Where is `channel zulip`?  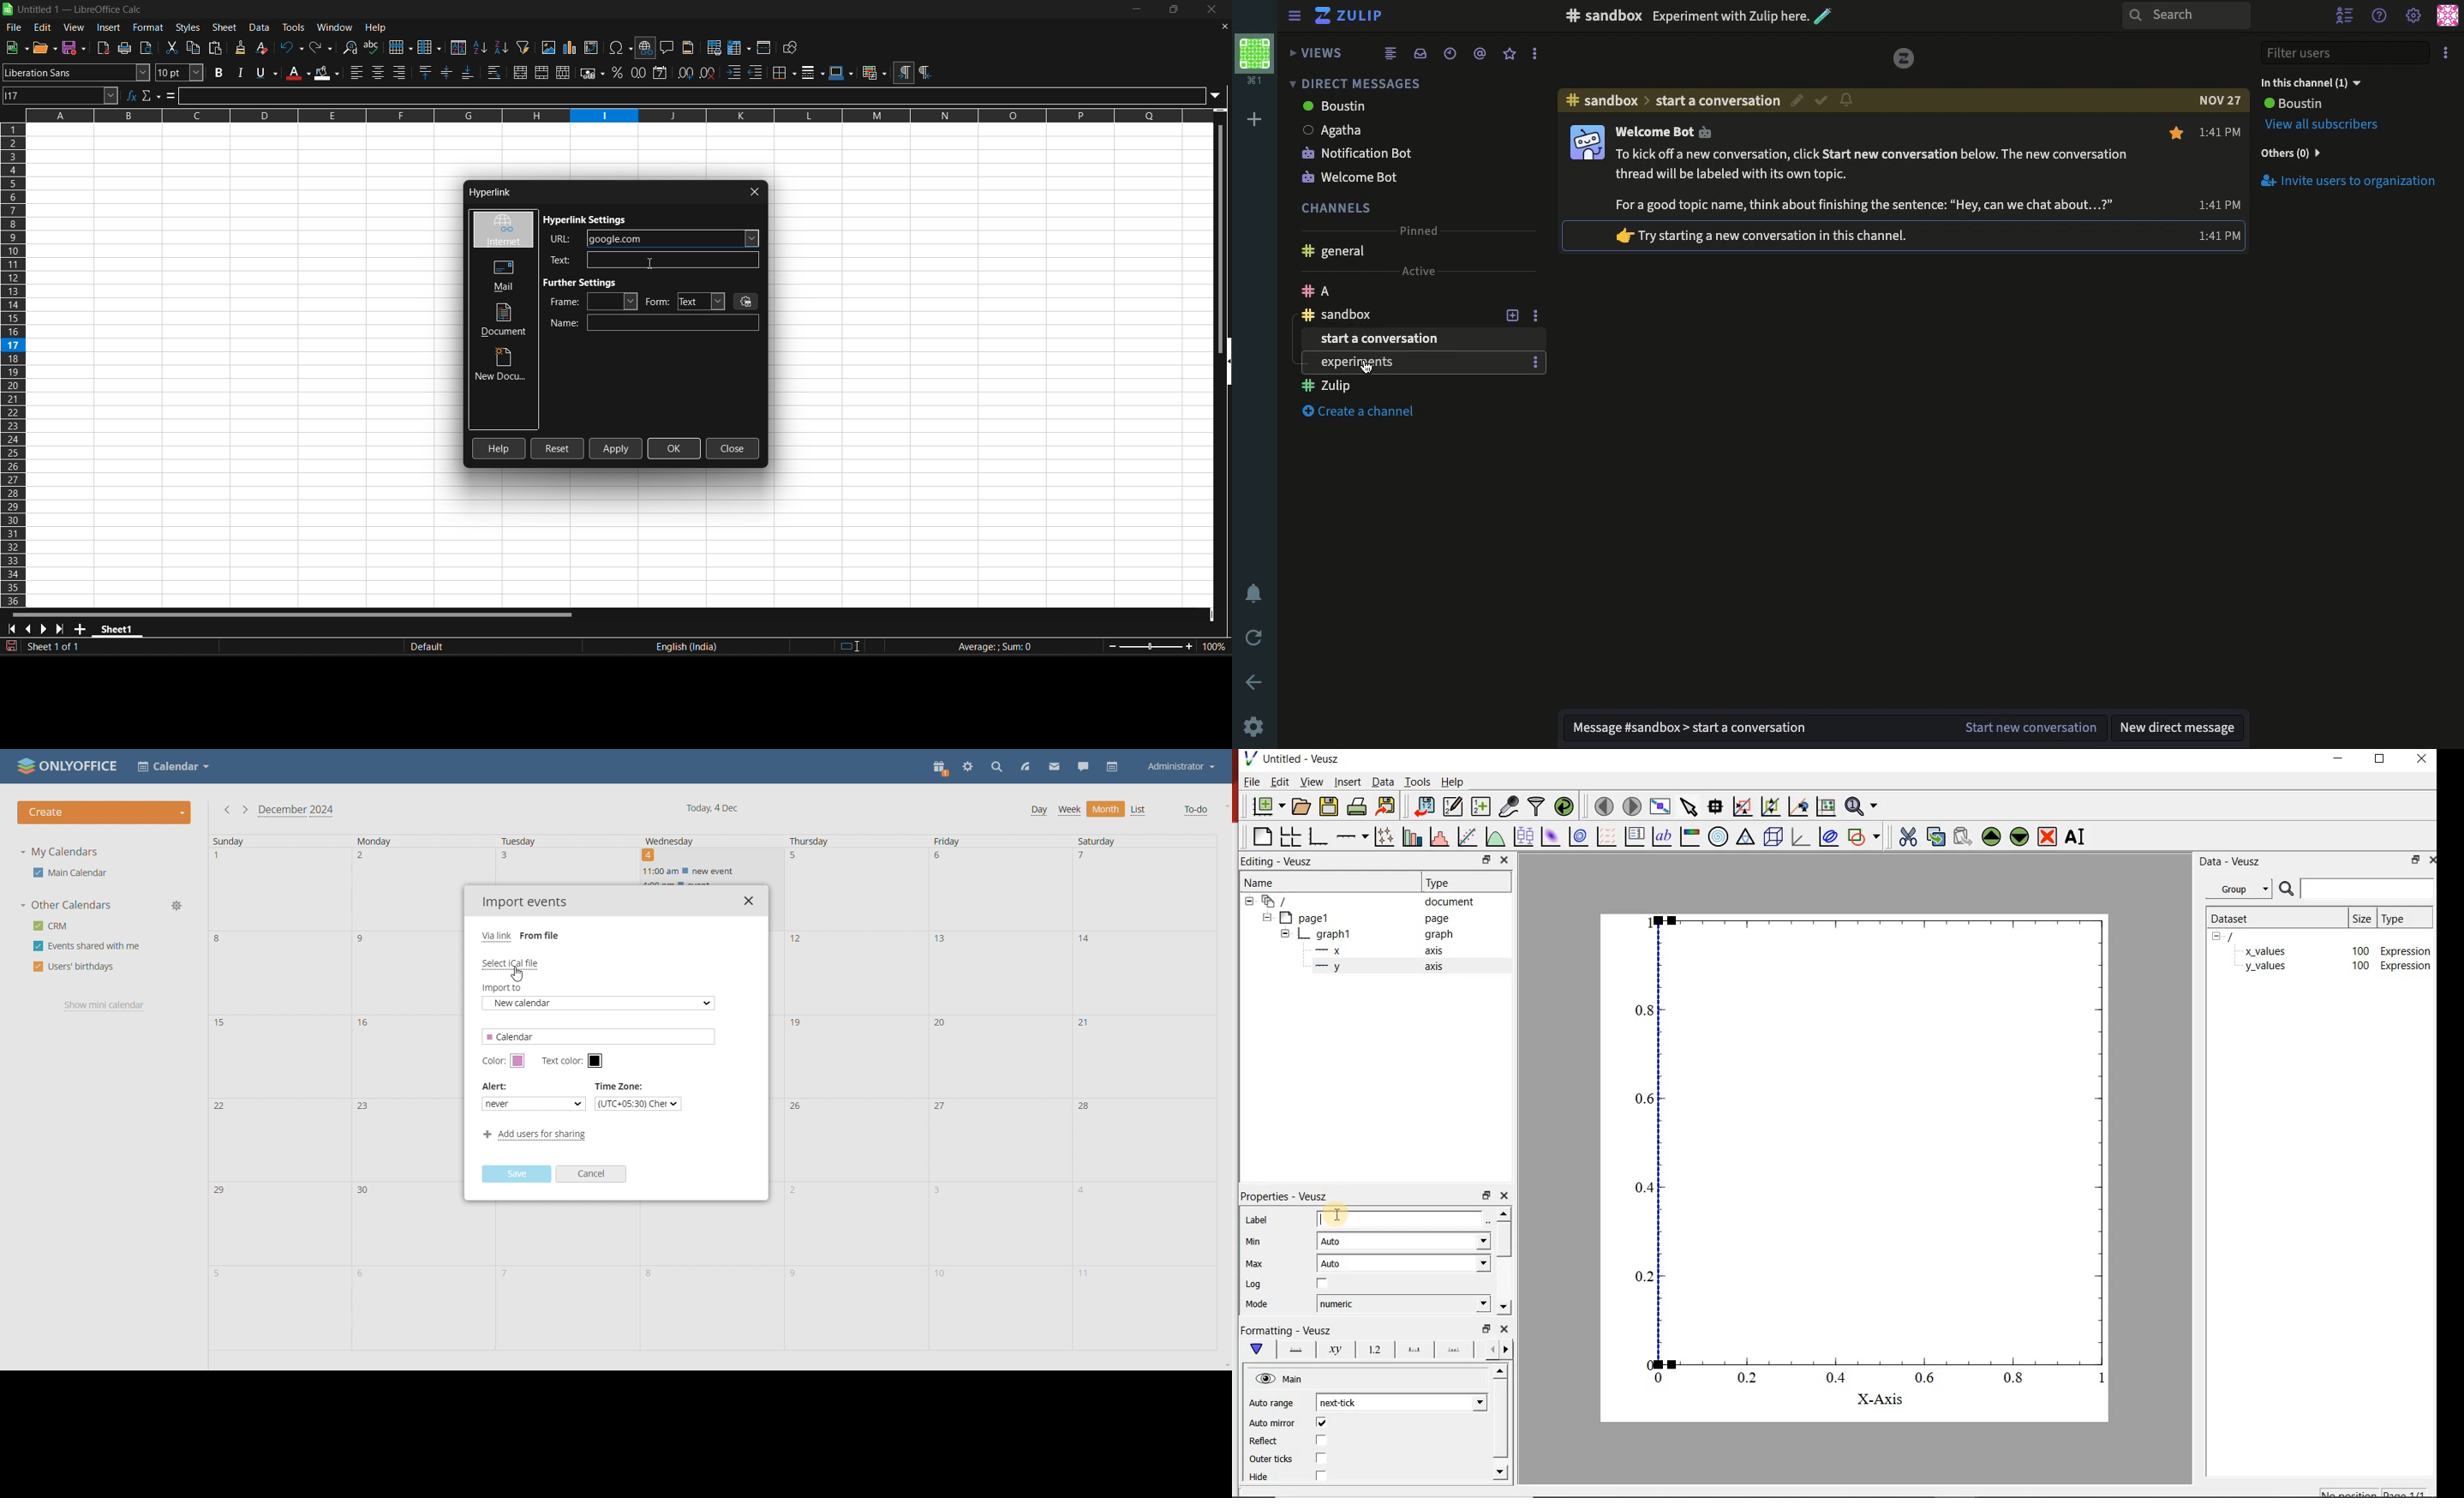
channel zulip is located at coordinates (1415, 363).